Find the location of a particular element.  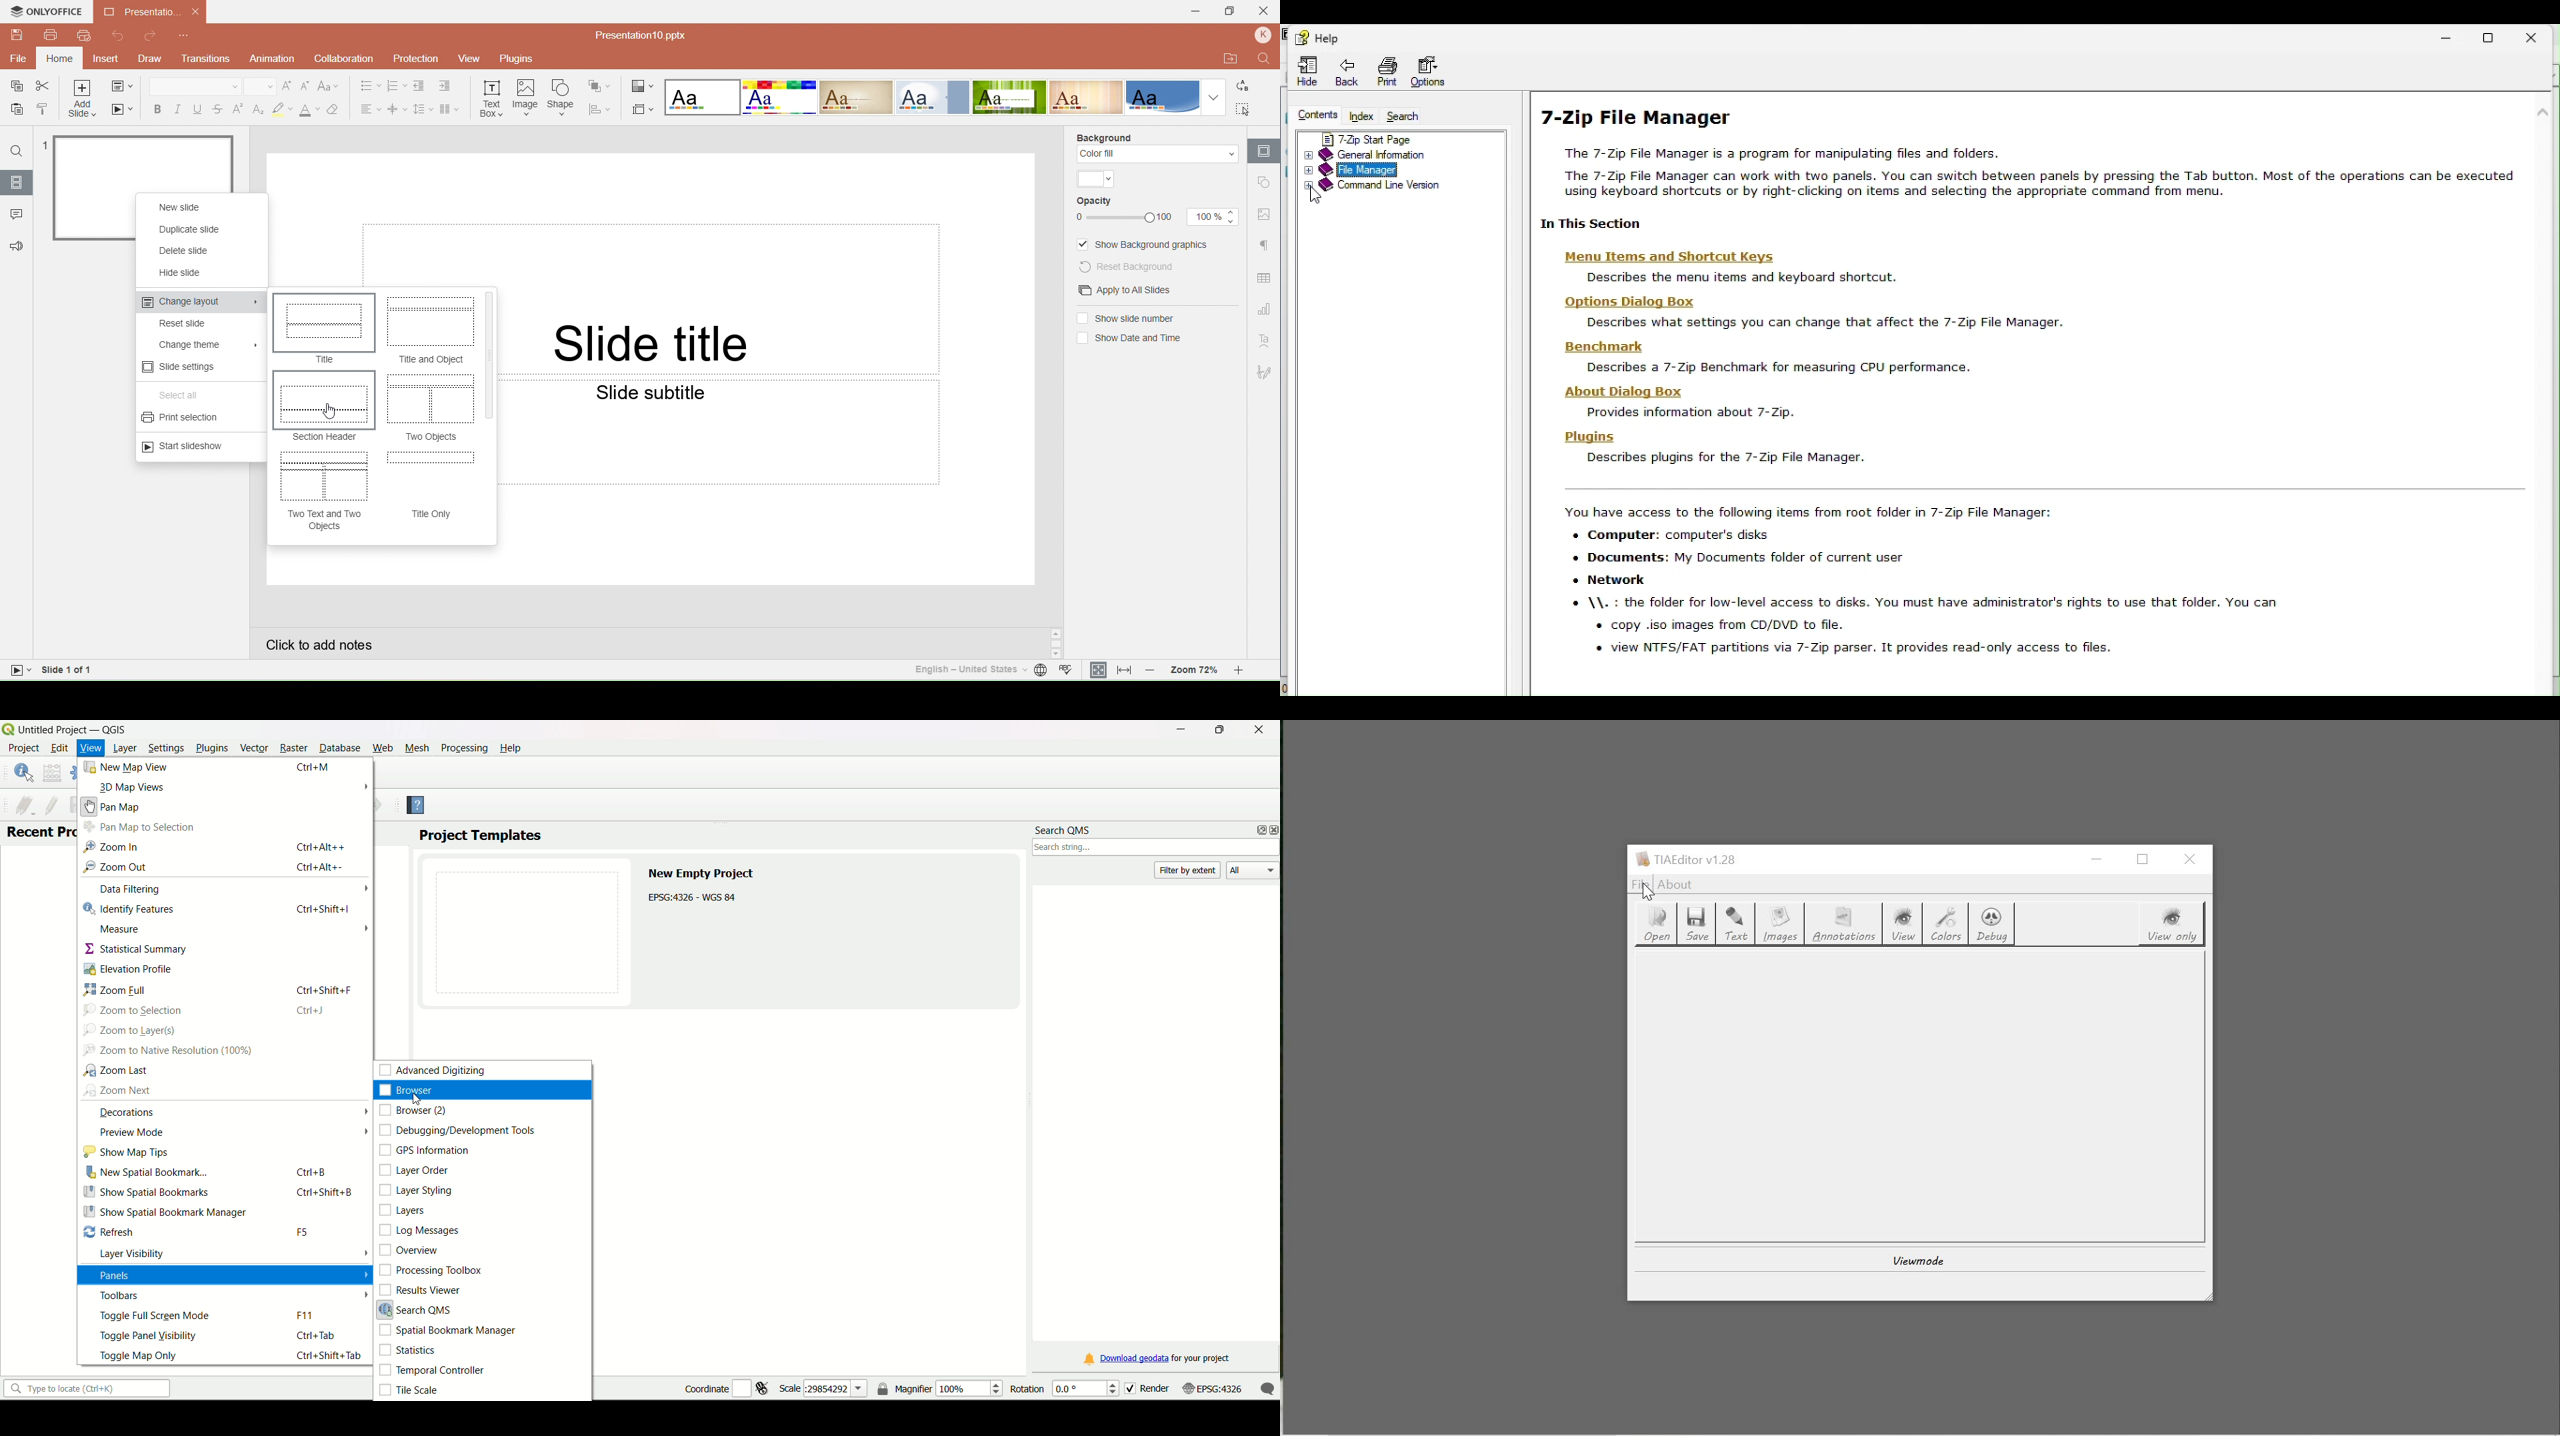

description text is located at coordinates (1841, 322).